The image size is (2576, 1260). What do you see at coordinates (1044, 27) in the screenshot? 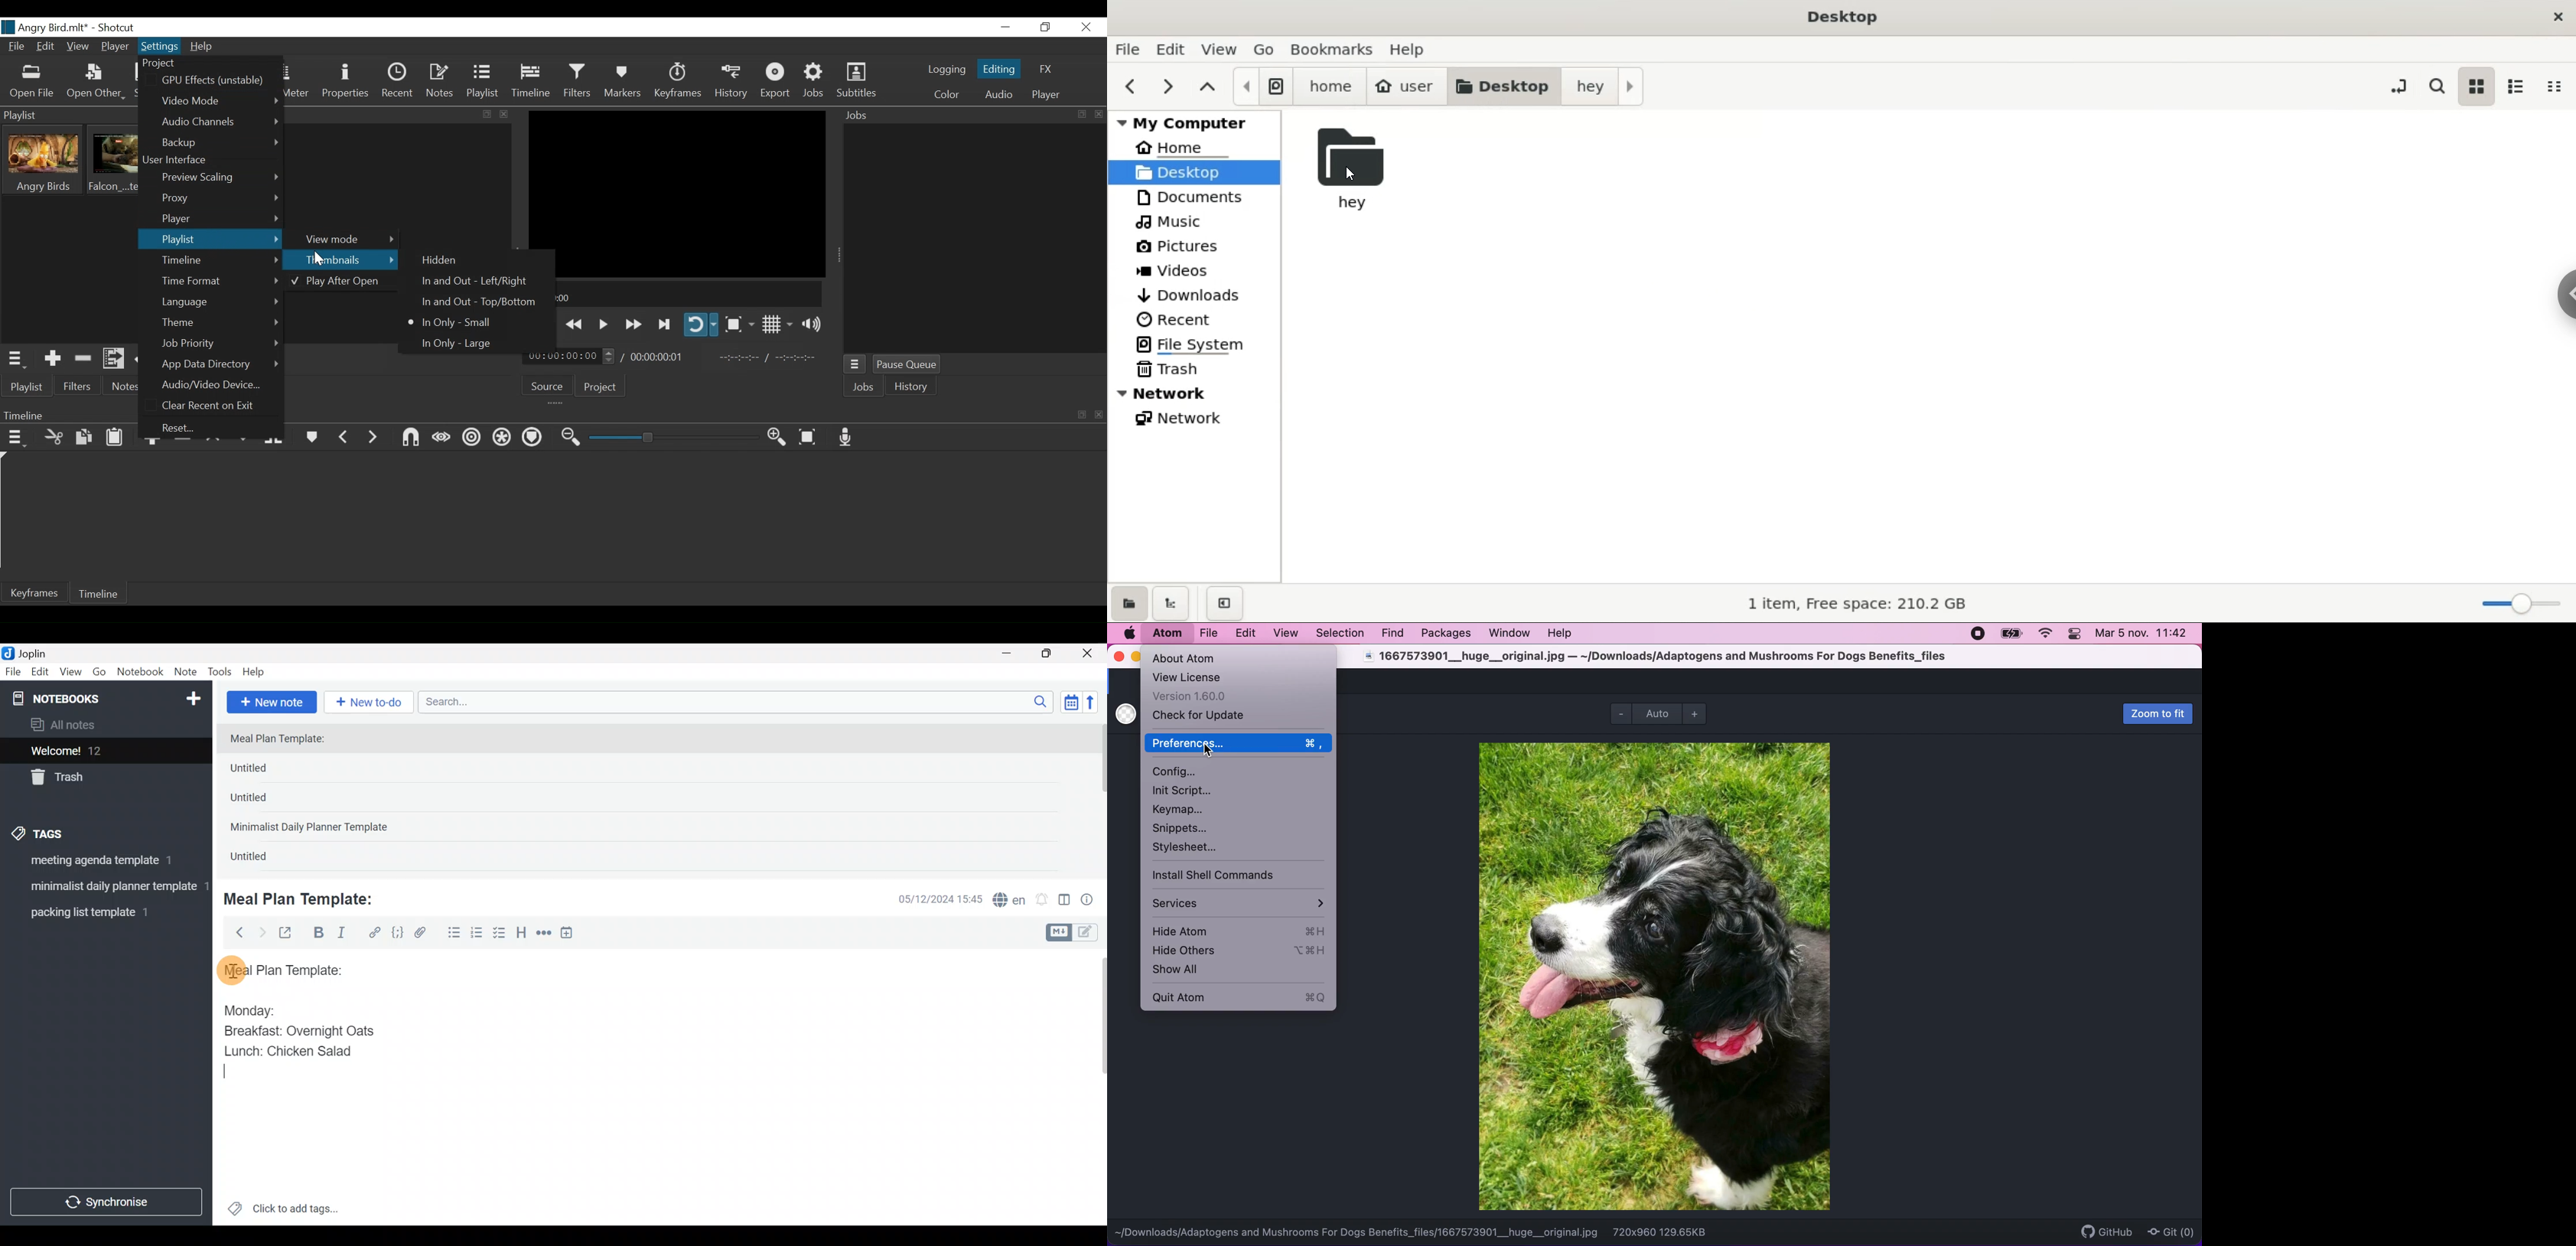
I see `Restore` at bounding box center [1044, 27].